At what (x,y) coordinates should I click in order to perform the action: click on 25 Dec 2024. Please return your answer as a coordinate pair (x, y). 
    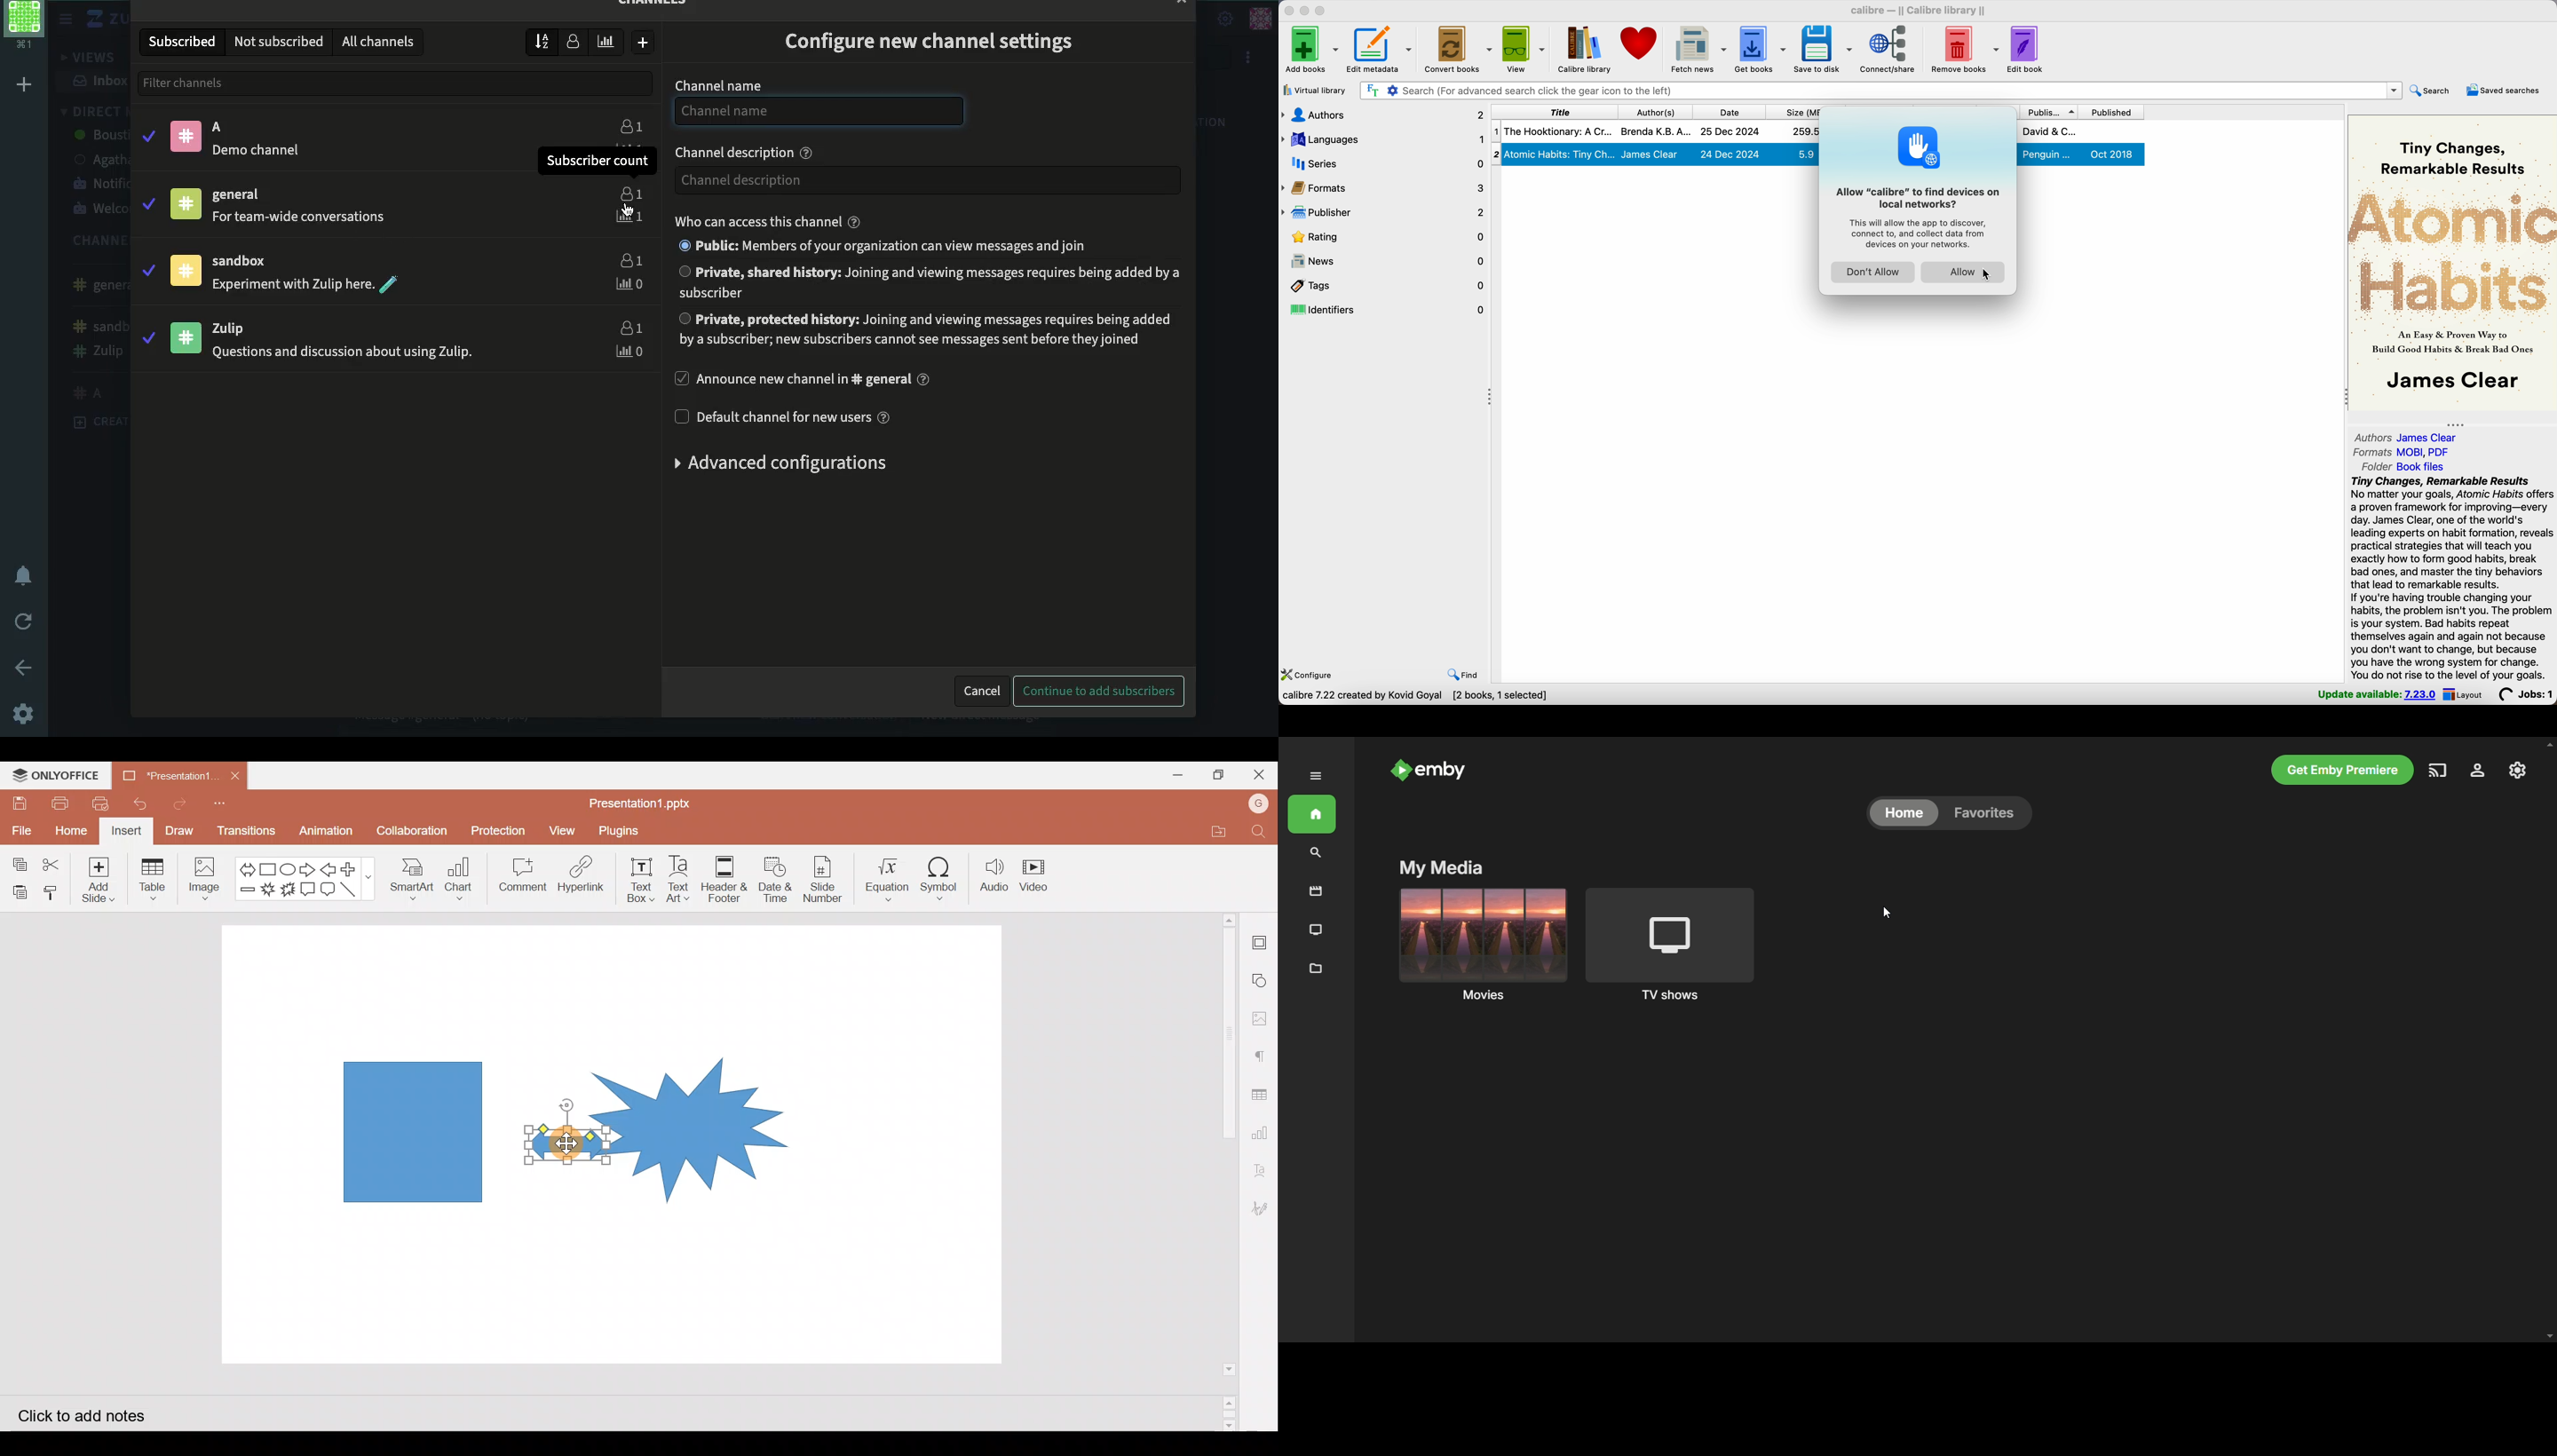
    Looking at the image, I should click on (1731, 132).